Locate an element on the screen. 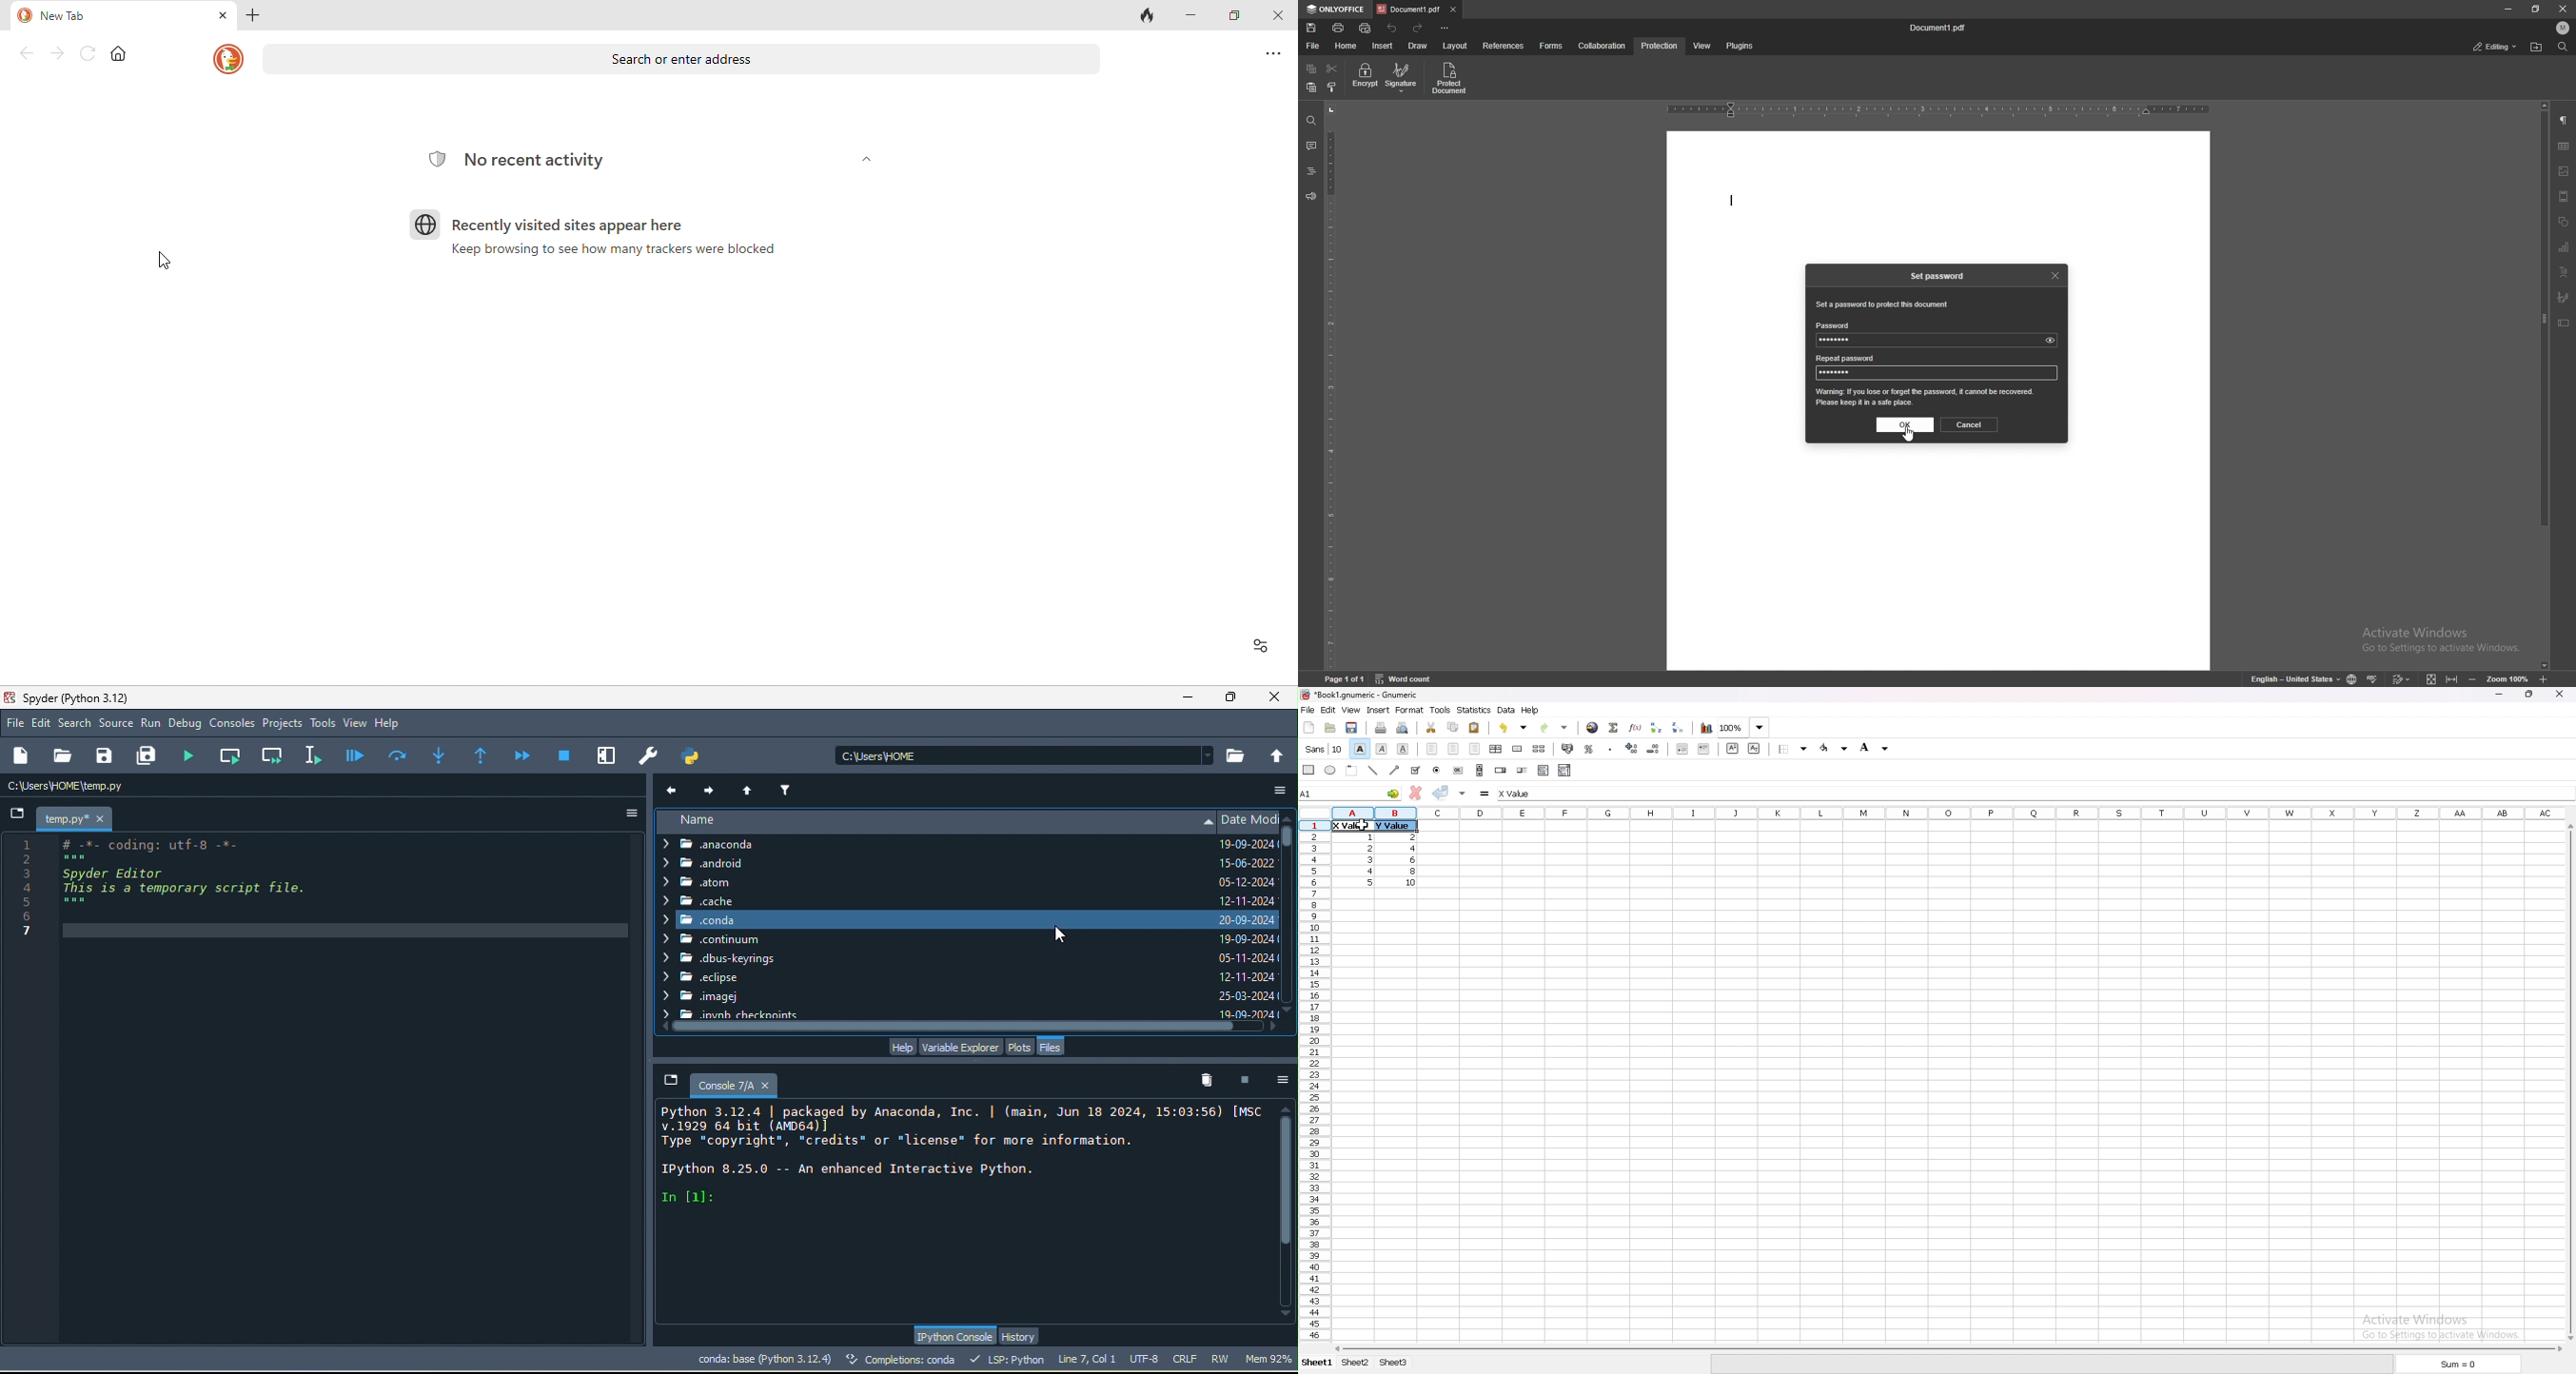 The height and width of the screenshot is (1400, 2576). debug file is located at coordinates (355, 754).